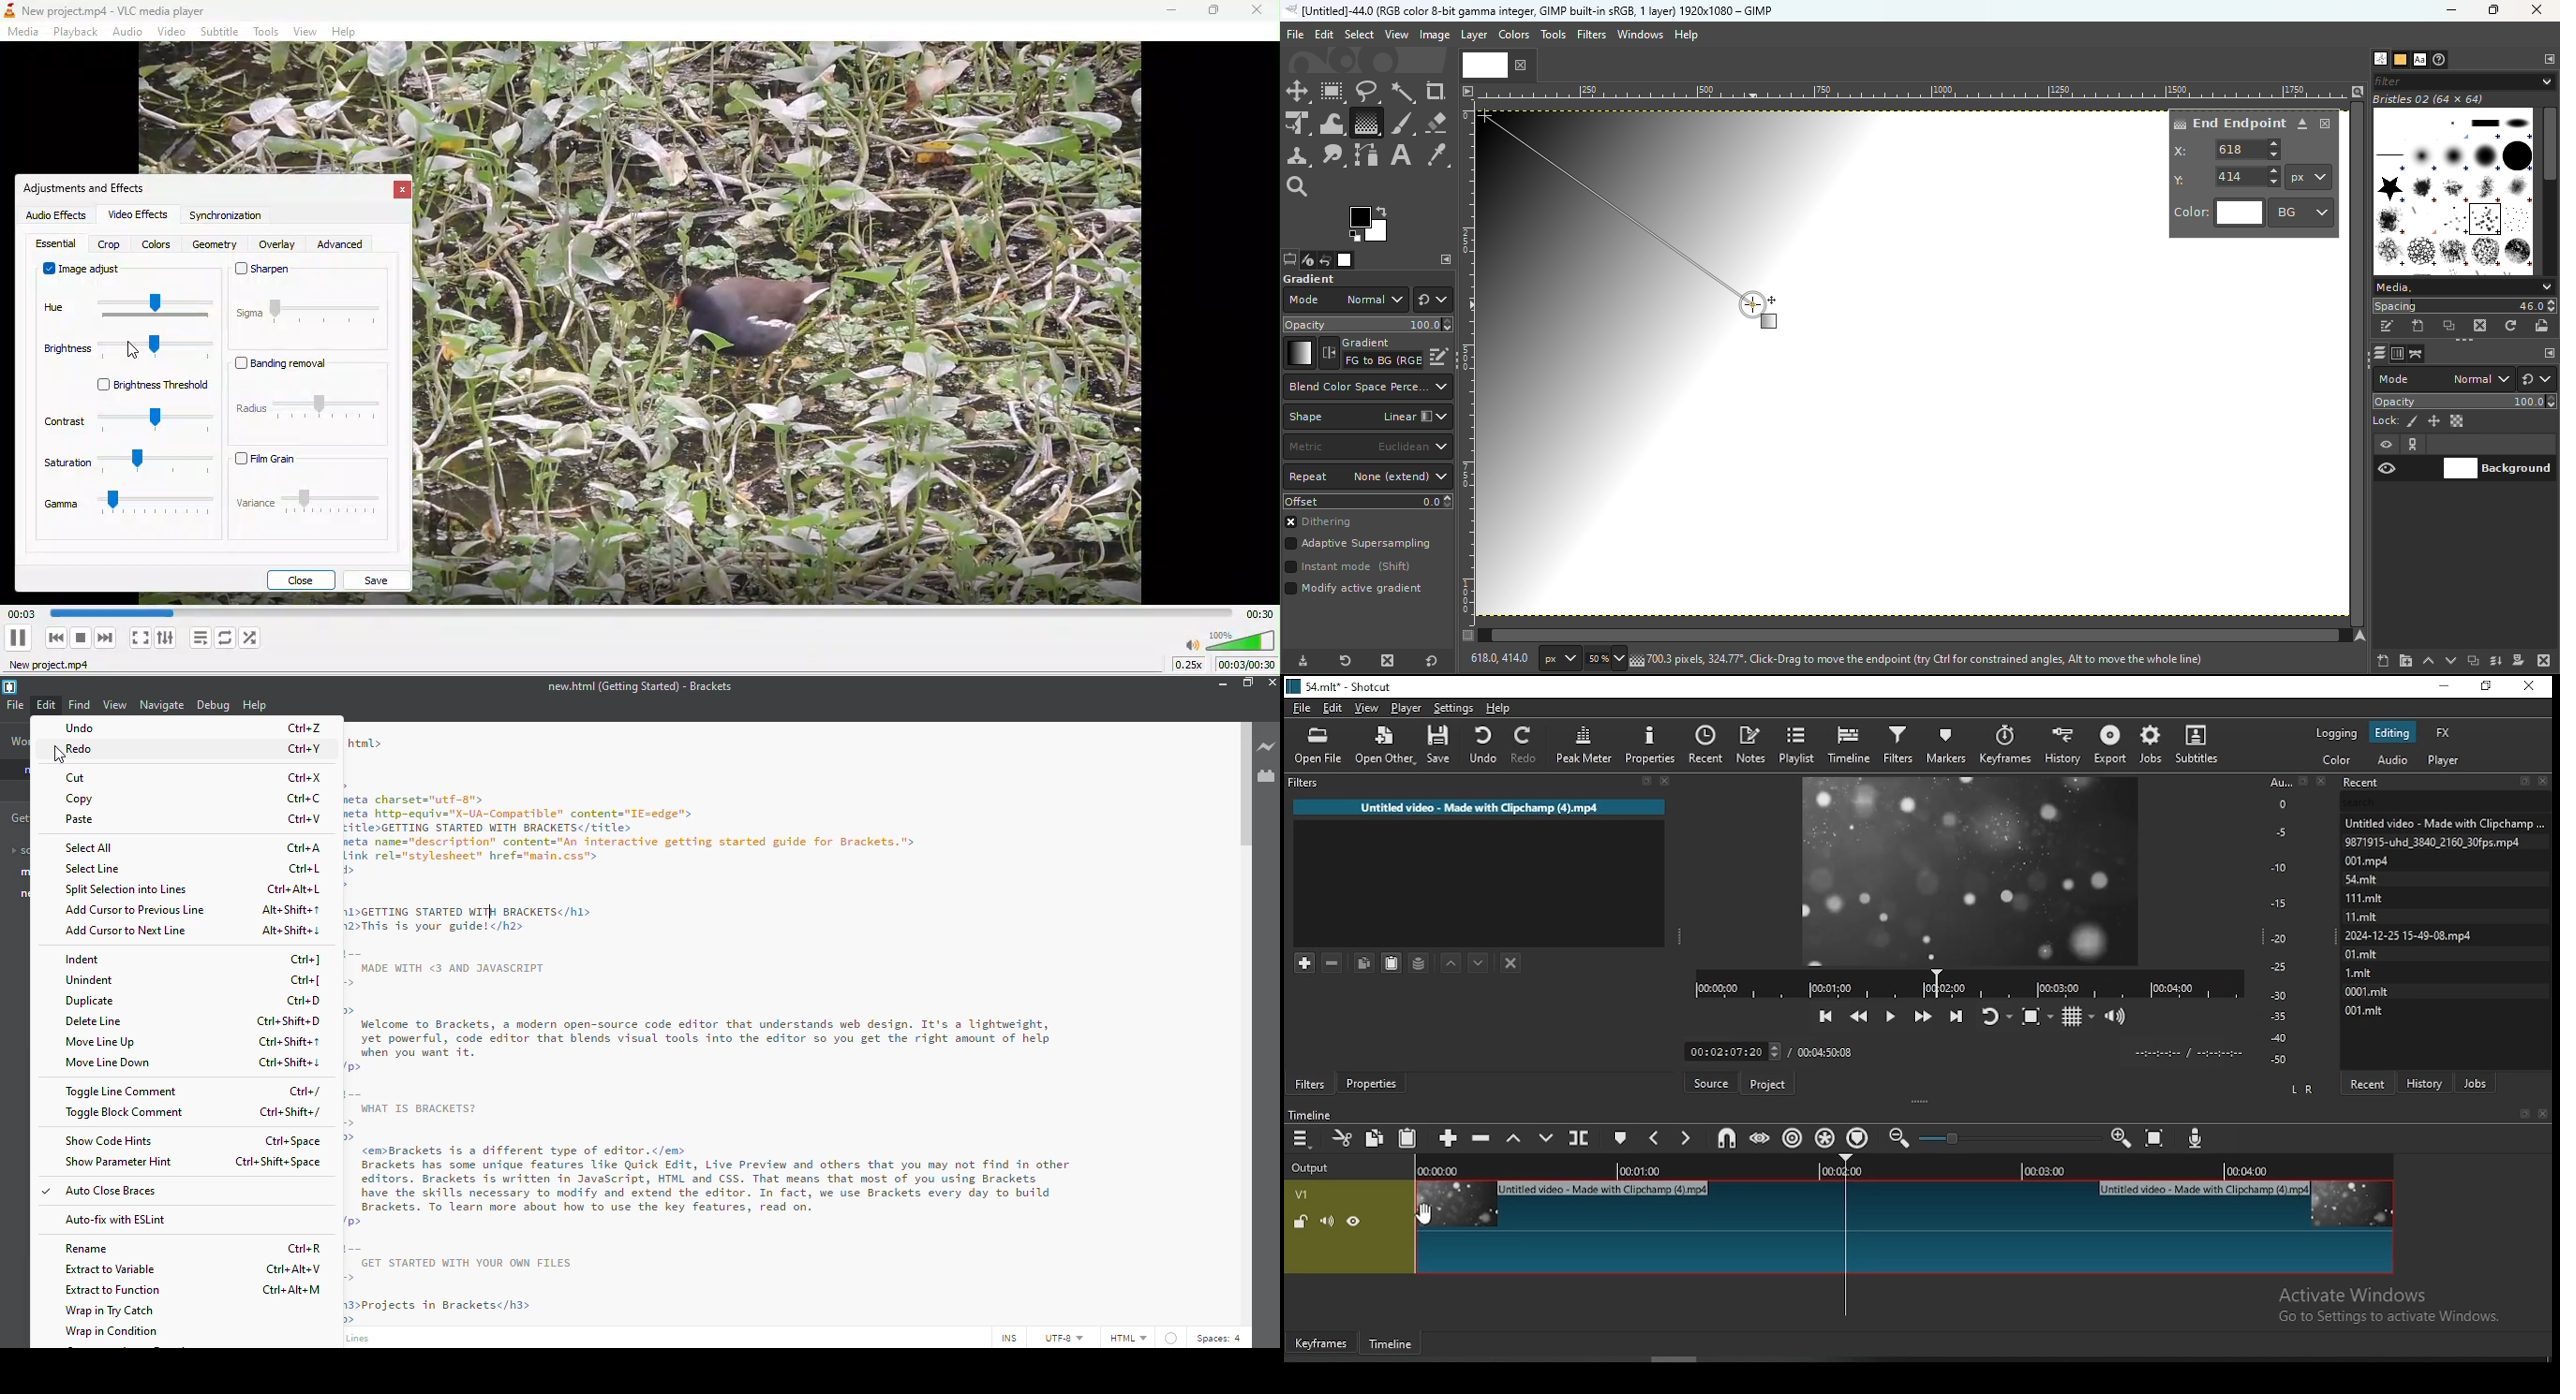 The image size is (2576, 1400). Describe the element at coordinates (1624, 1139) in the screenshot. I see `create/edit marker` at that location.